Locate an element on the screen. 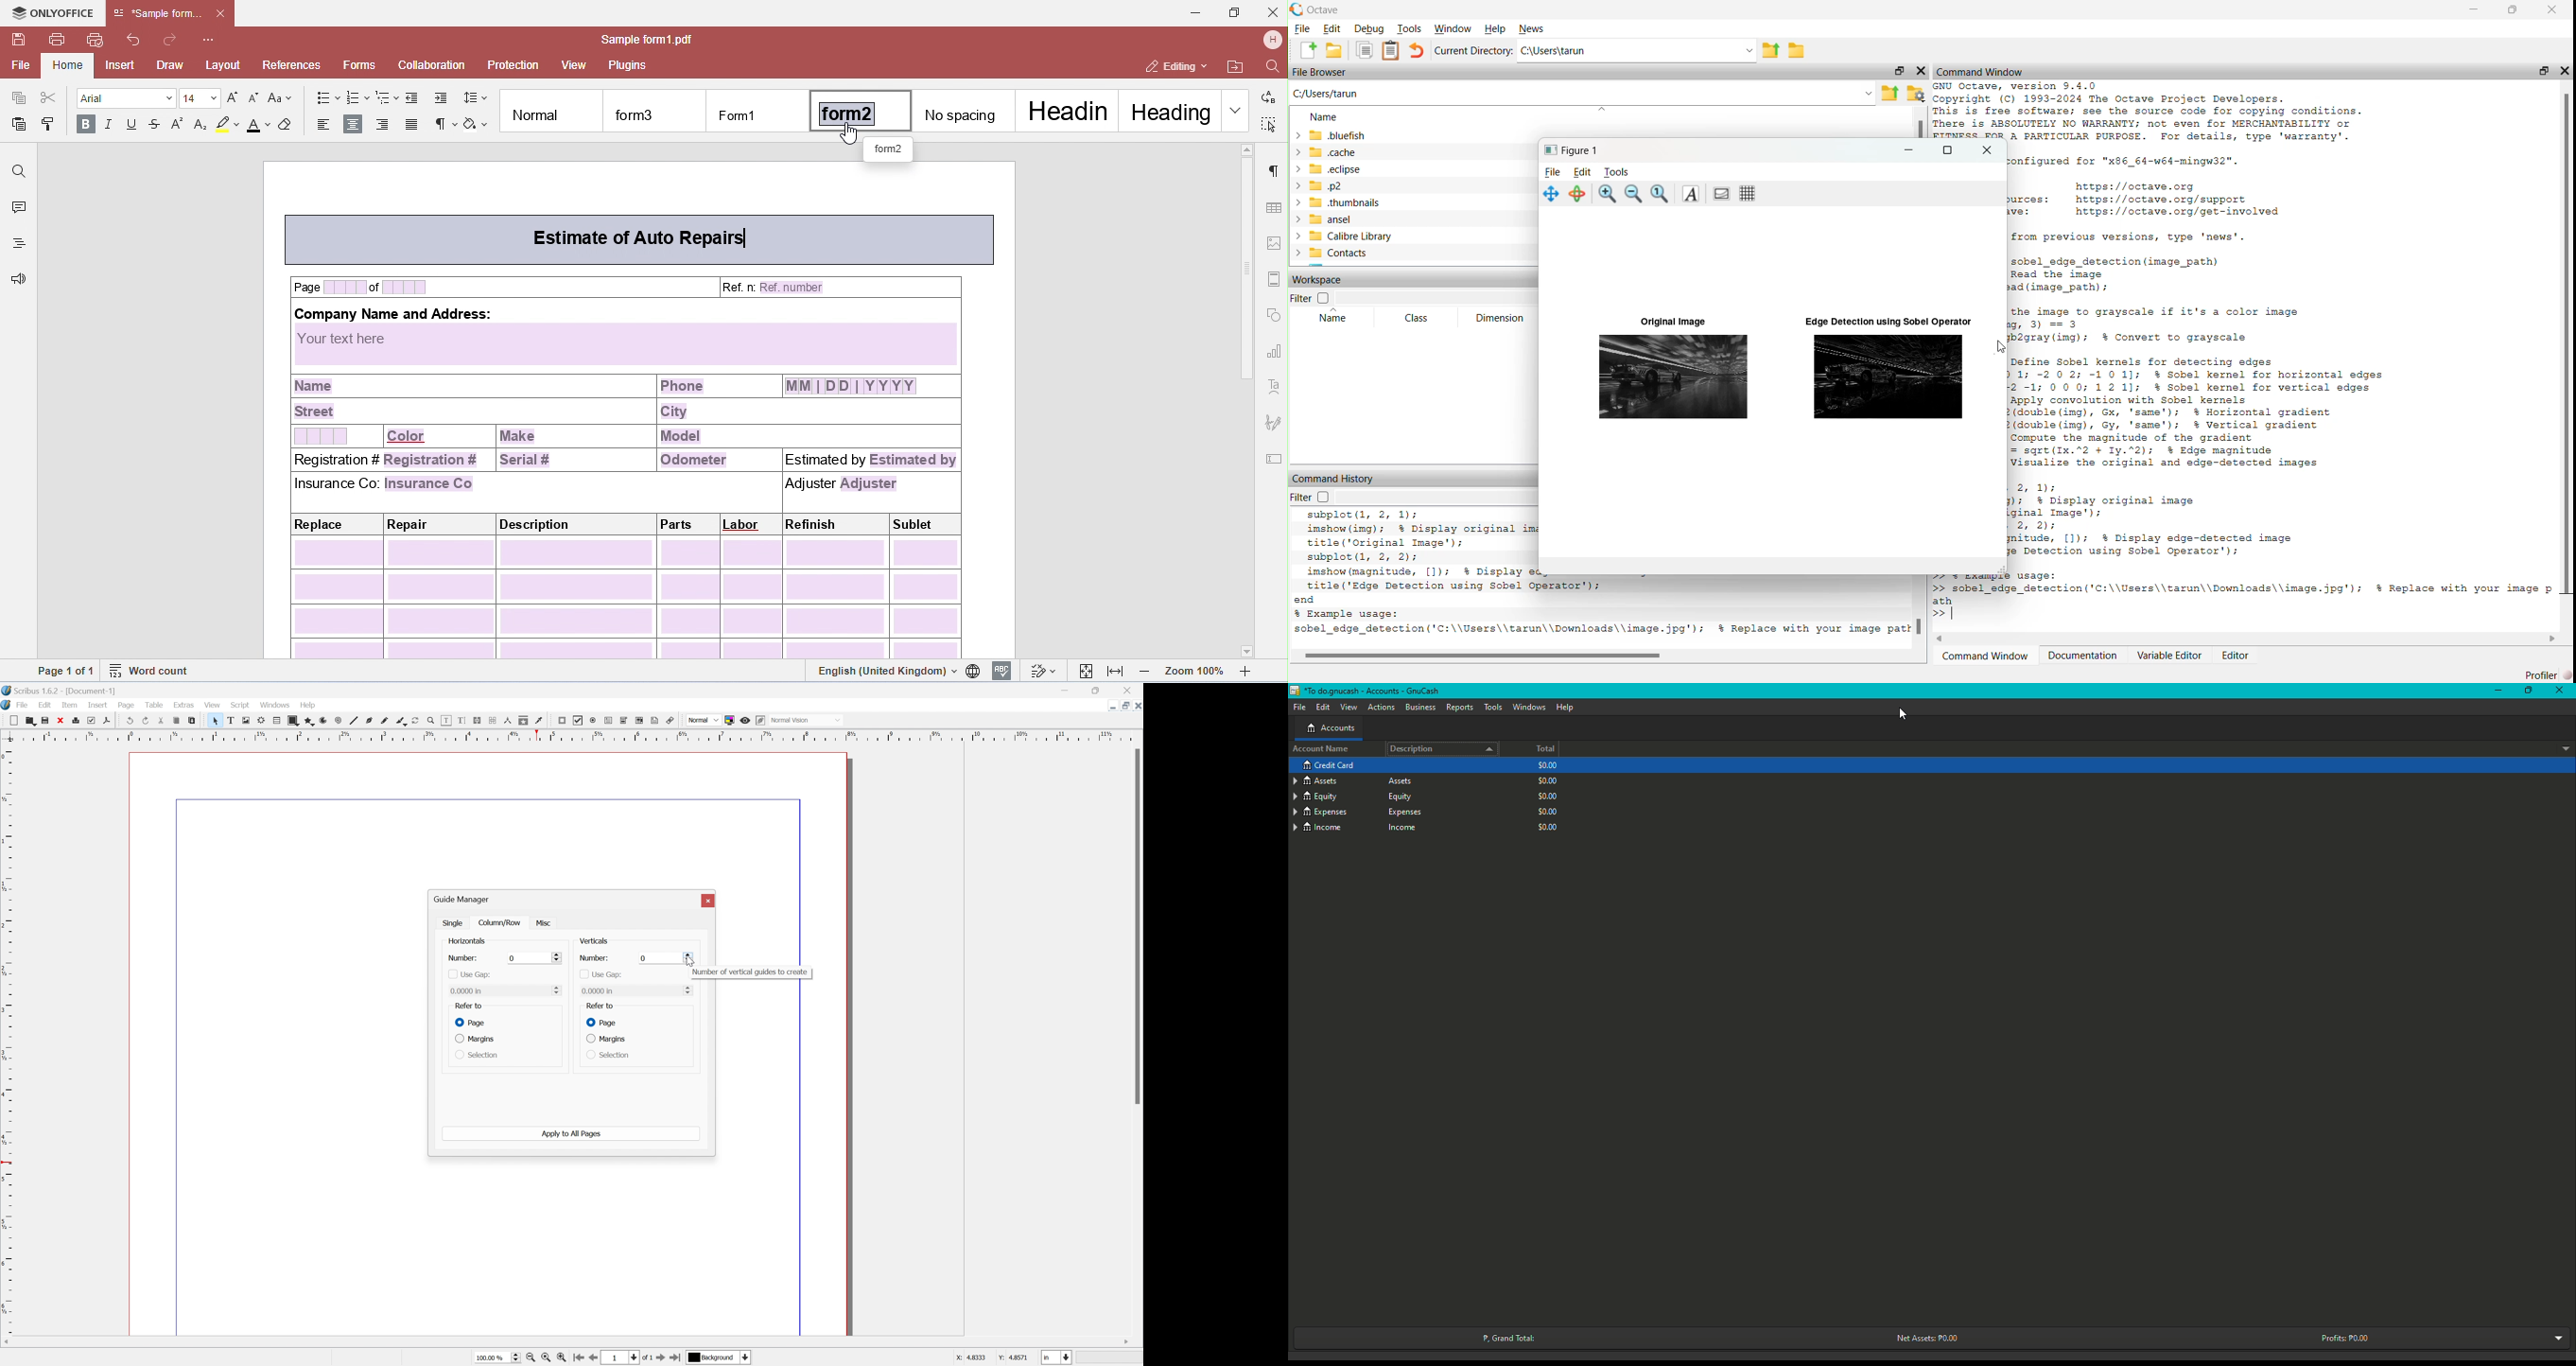 Image resolution: width=2576 pixels, height=1372 pixels. select tool is located at coordinates (214, 720).